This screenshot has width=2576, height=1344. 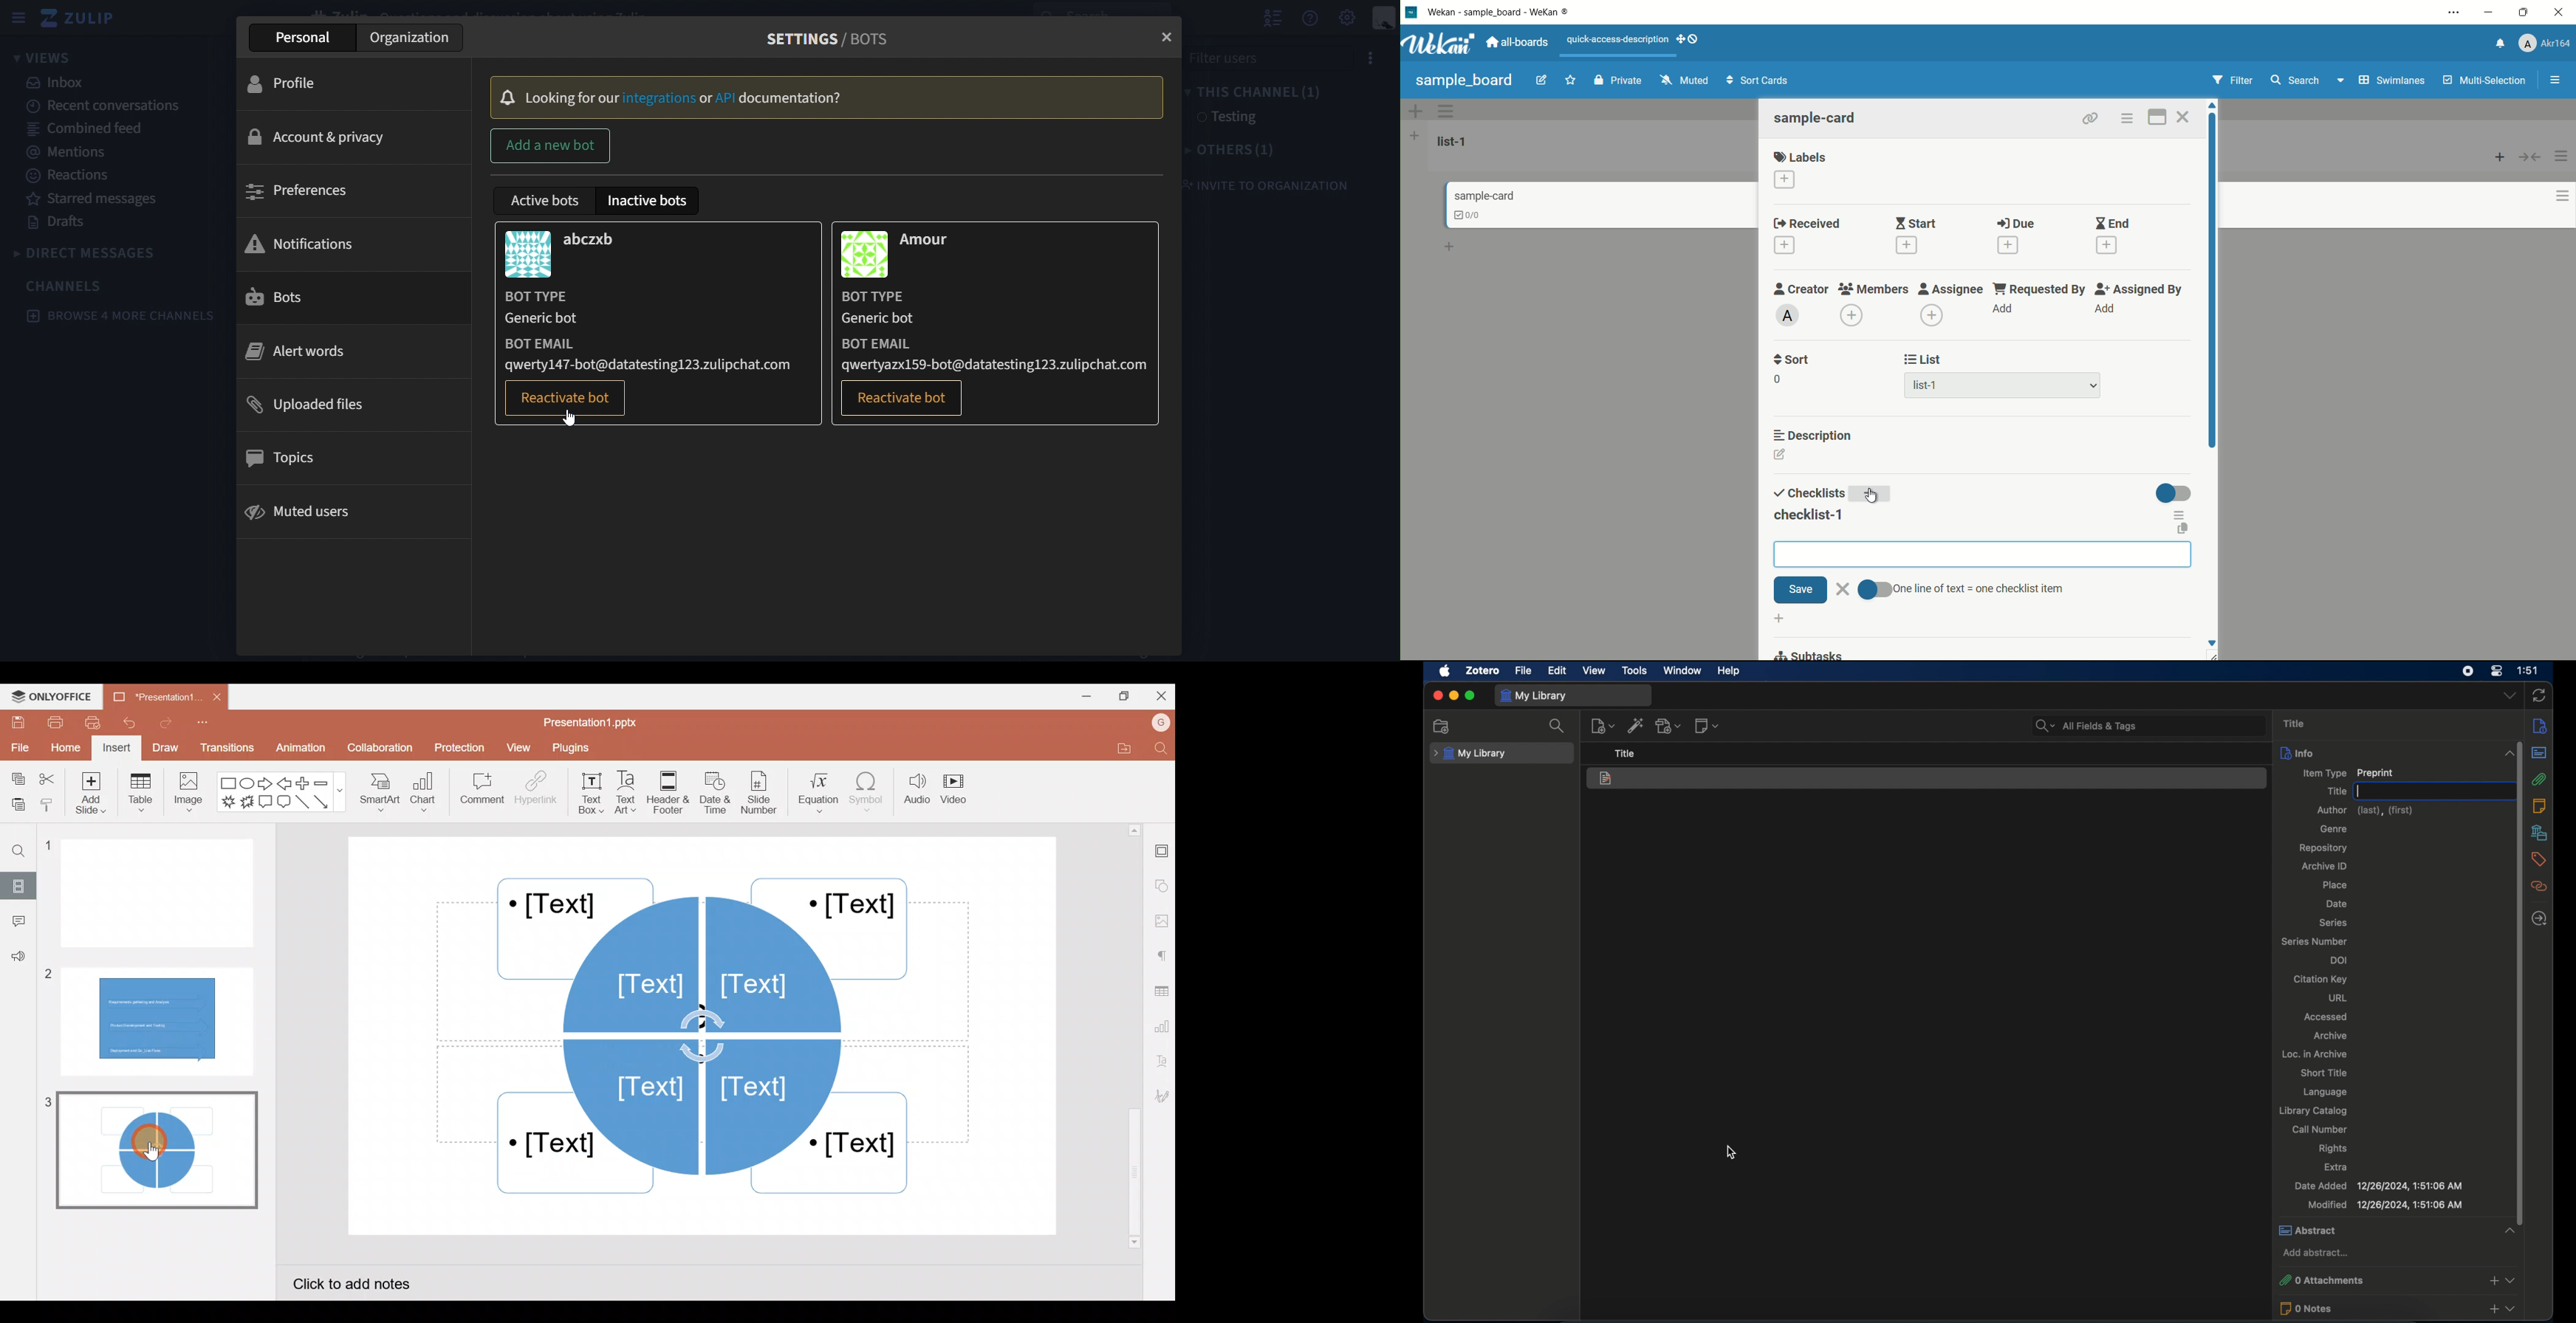 I want to click on archive id, so click(x=2324, y=865).